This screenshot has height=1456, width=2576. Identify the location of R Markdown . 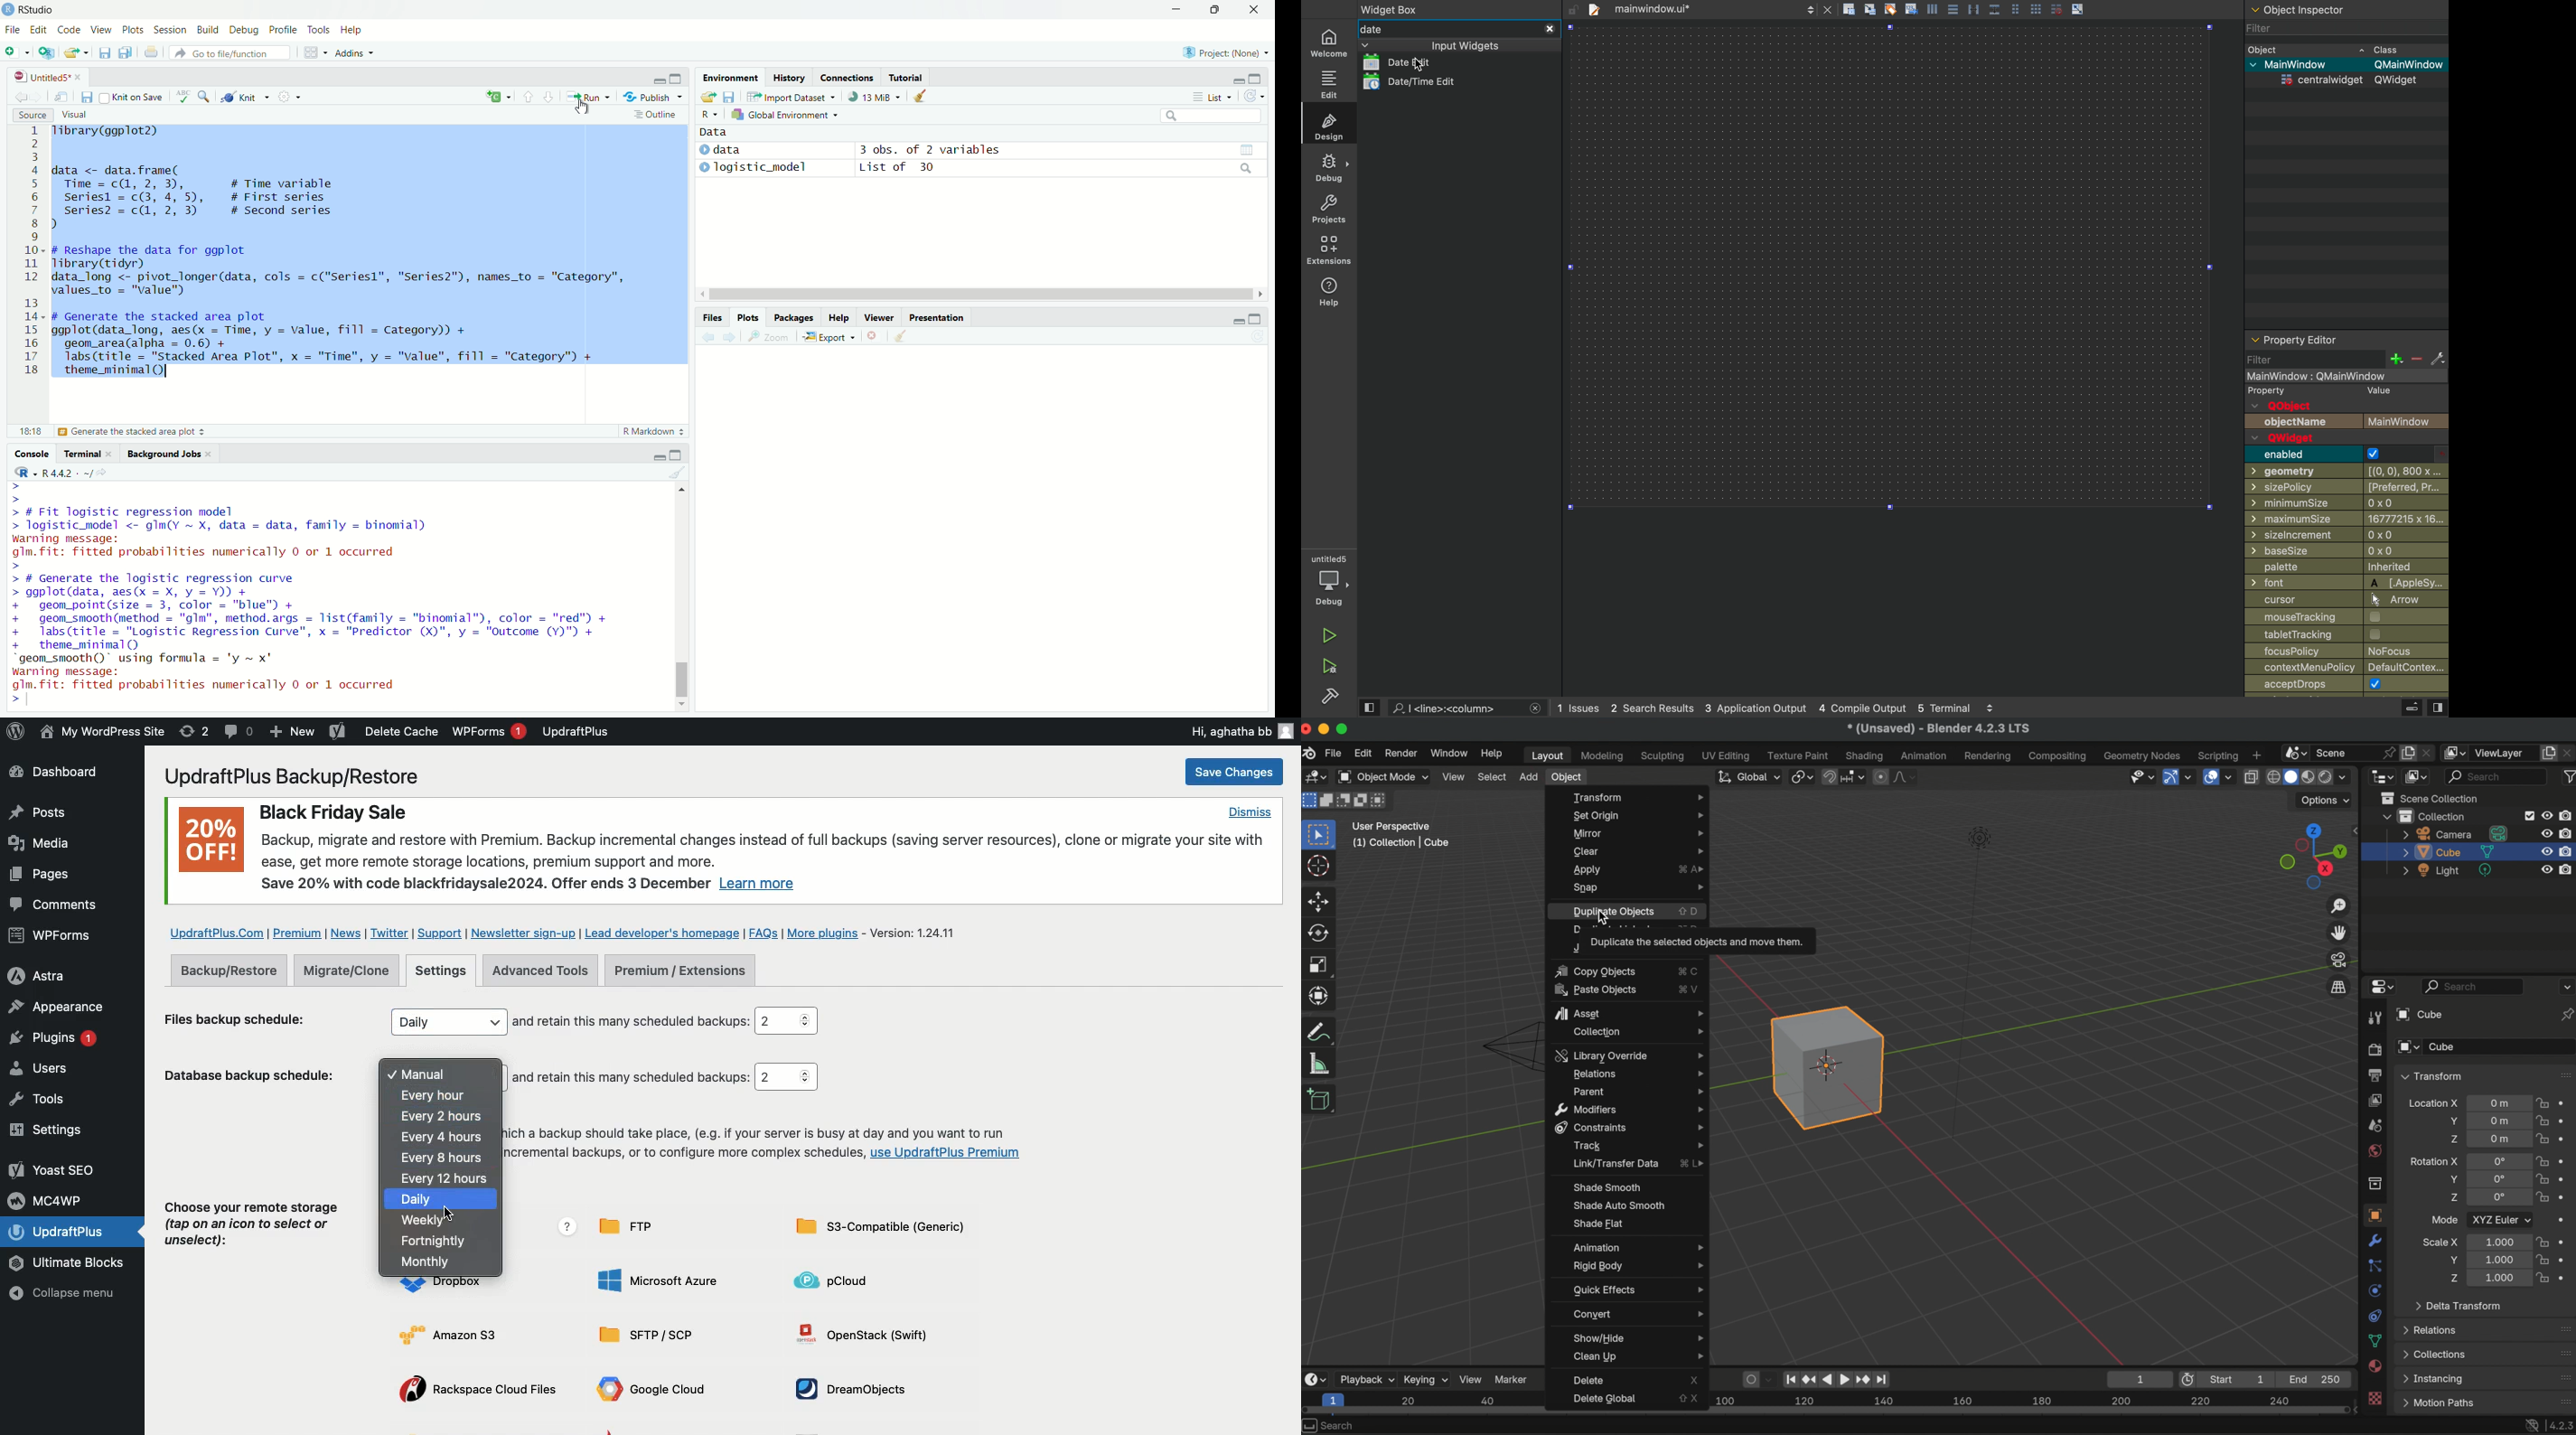
(642, 429).